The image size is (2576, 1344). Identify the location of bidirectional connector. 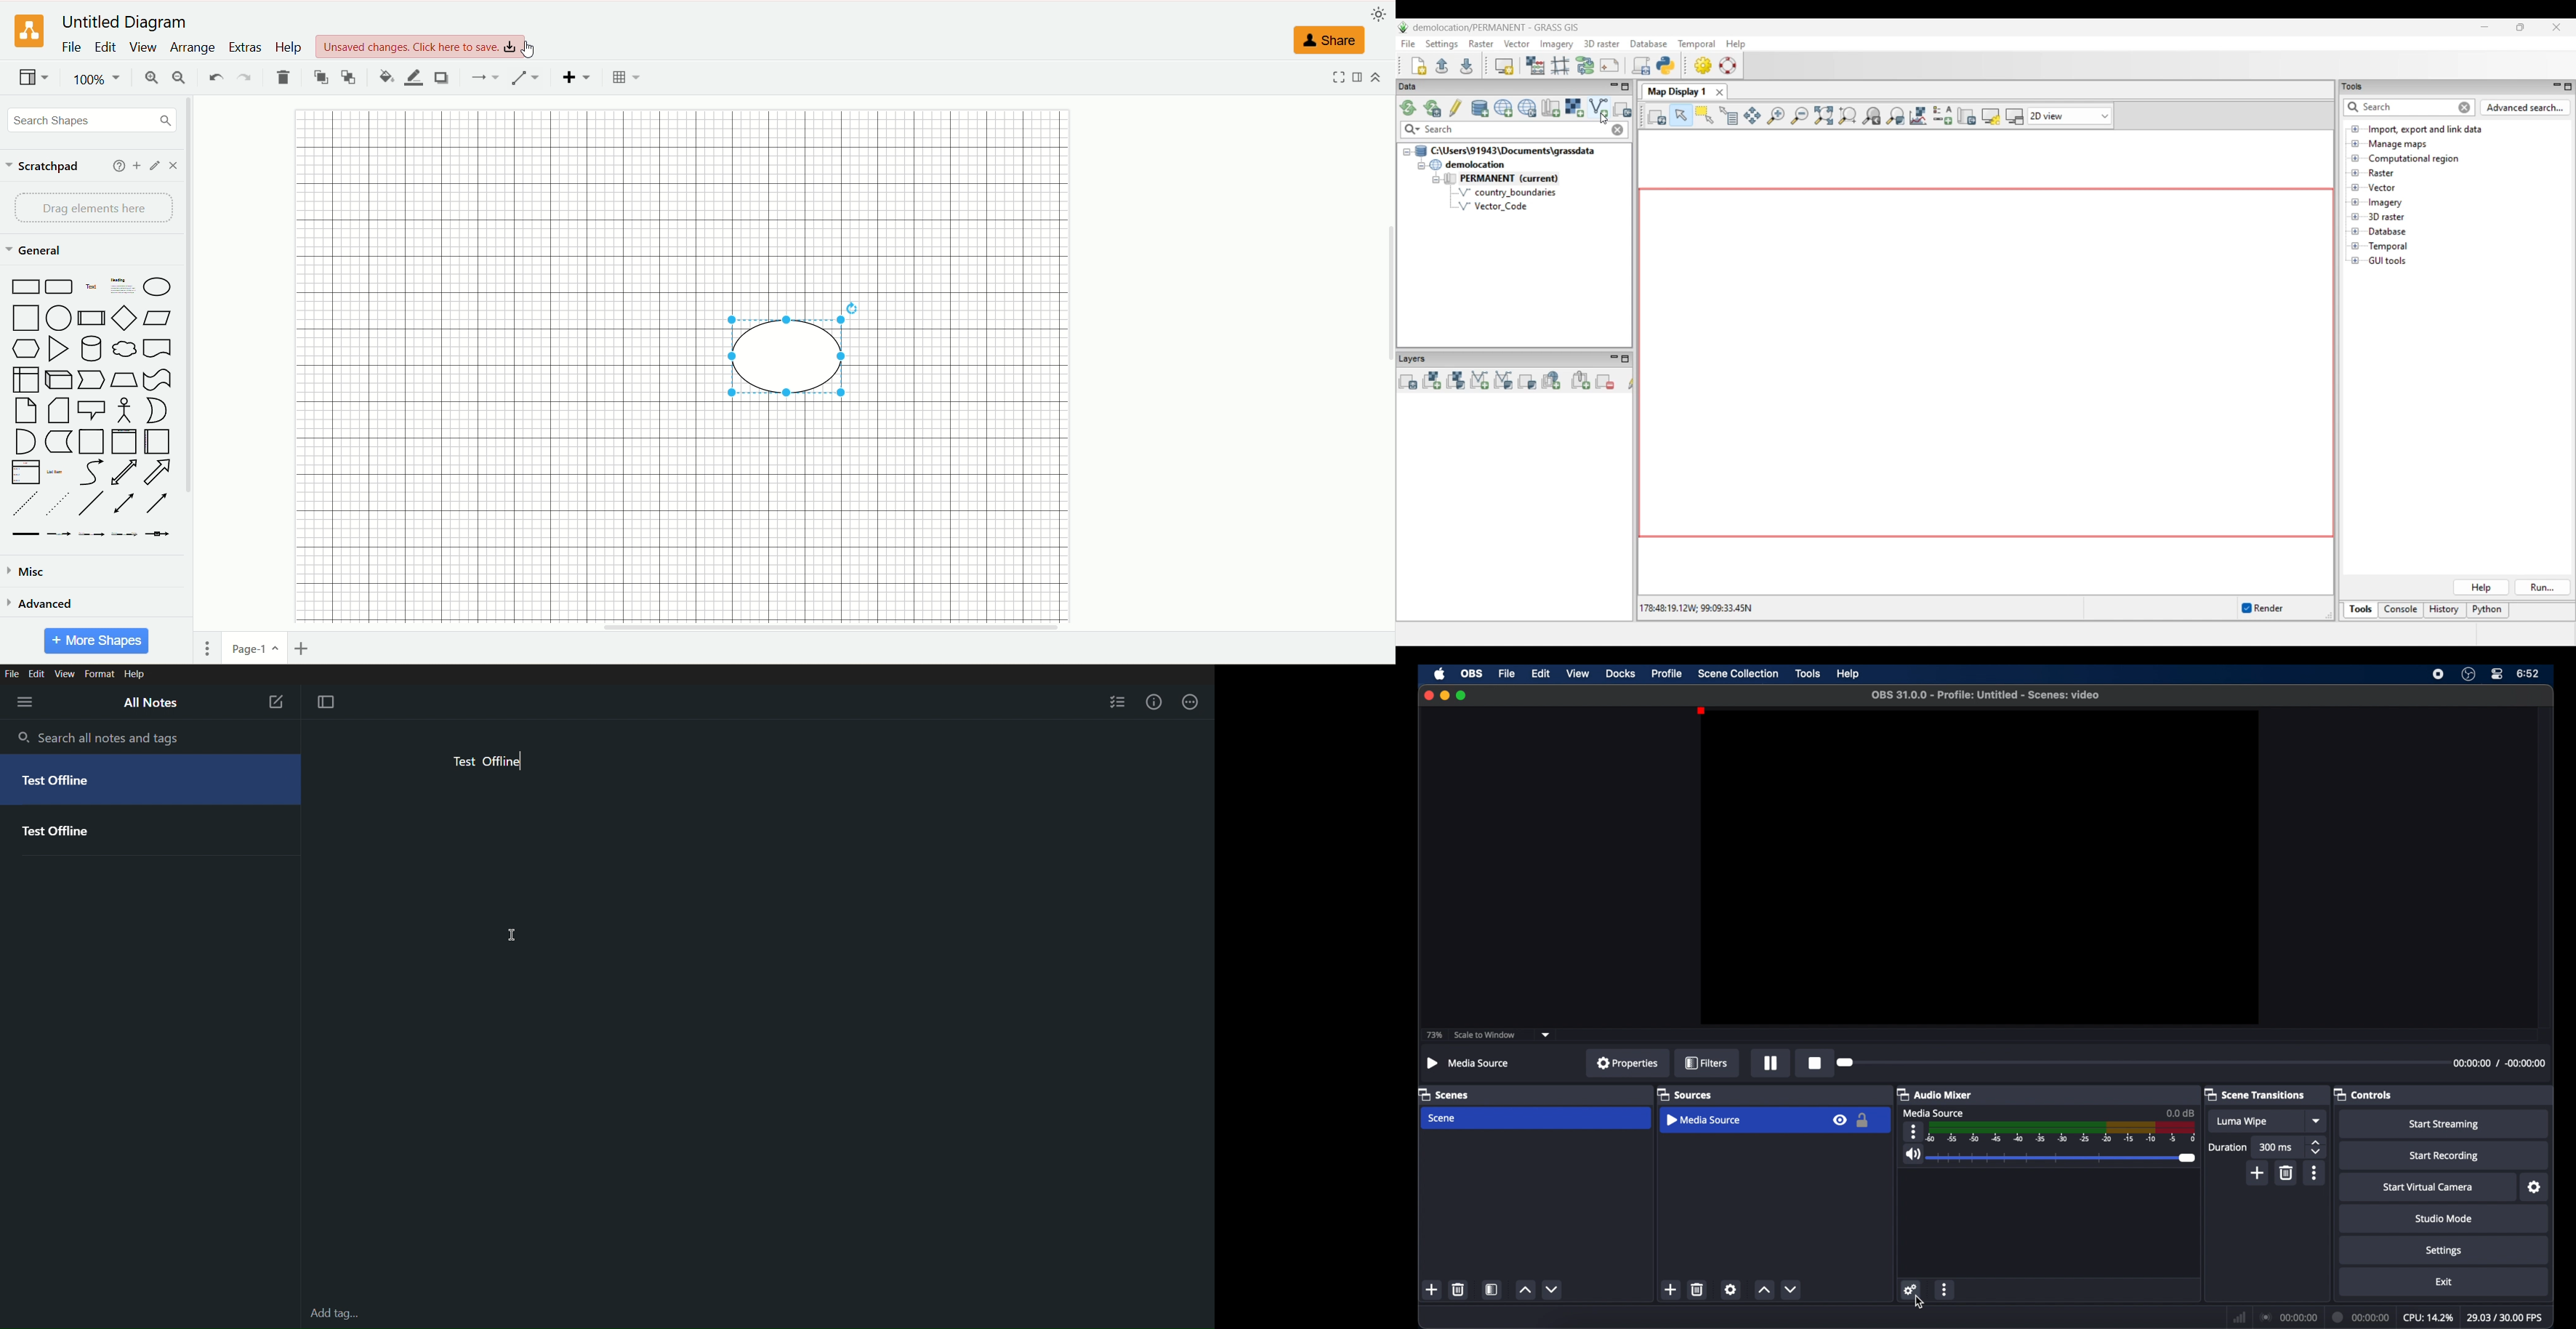
(124, 503).